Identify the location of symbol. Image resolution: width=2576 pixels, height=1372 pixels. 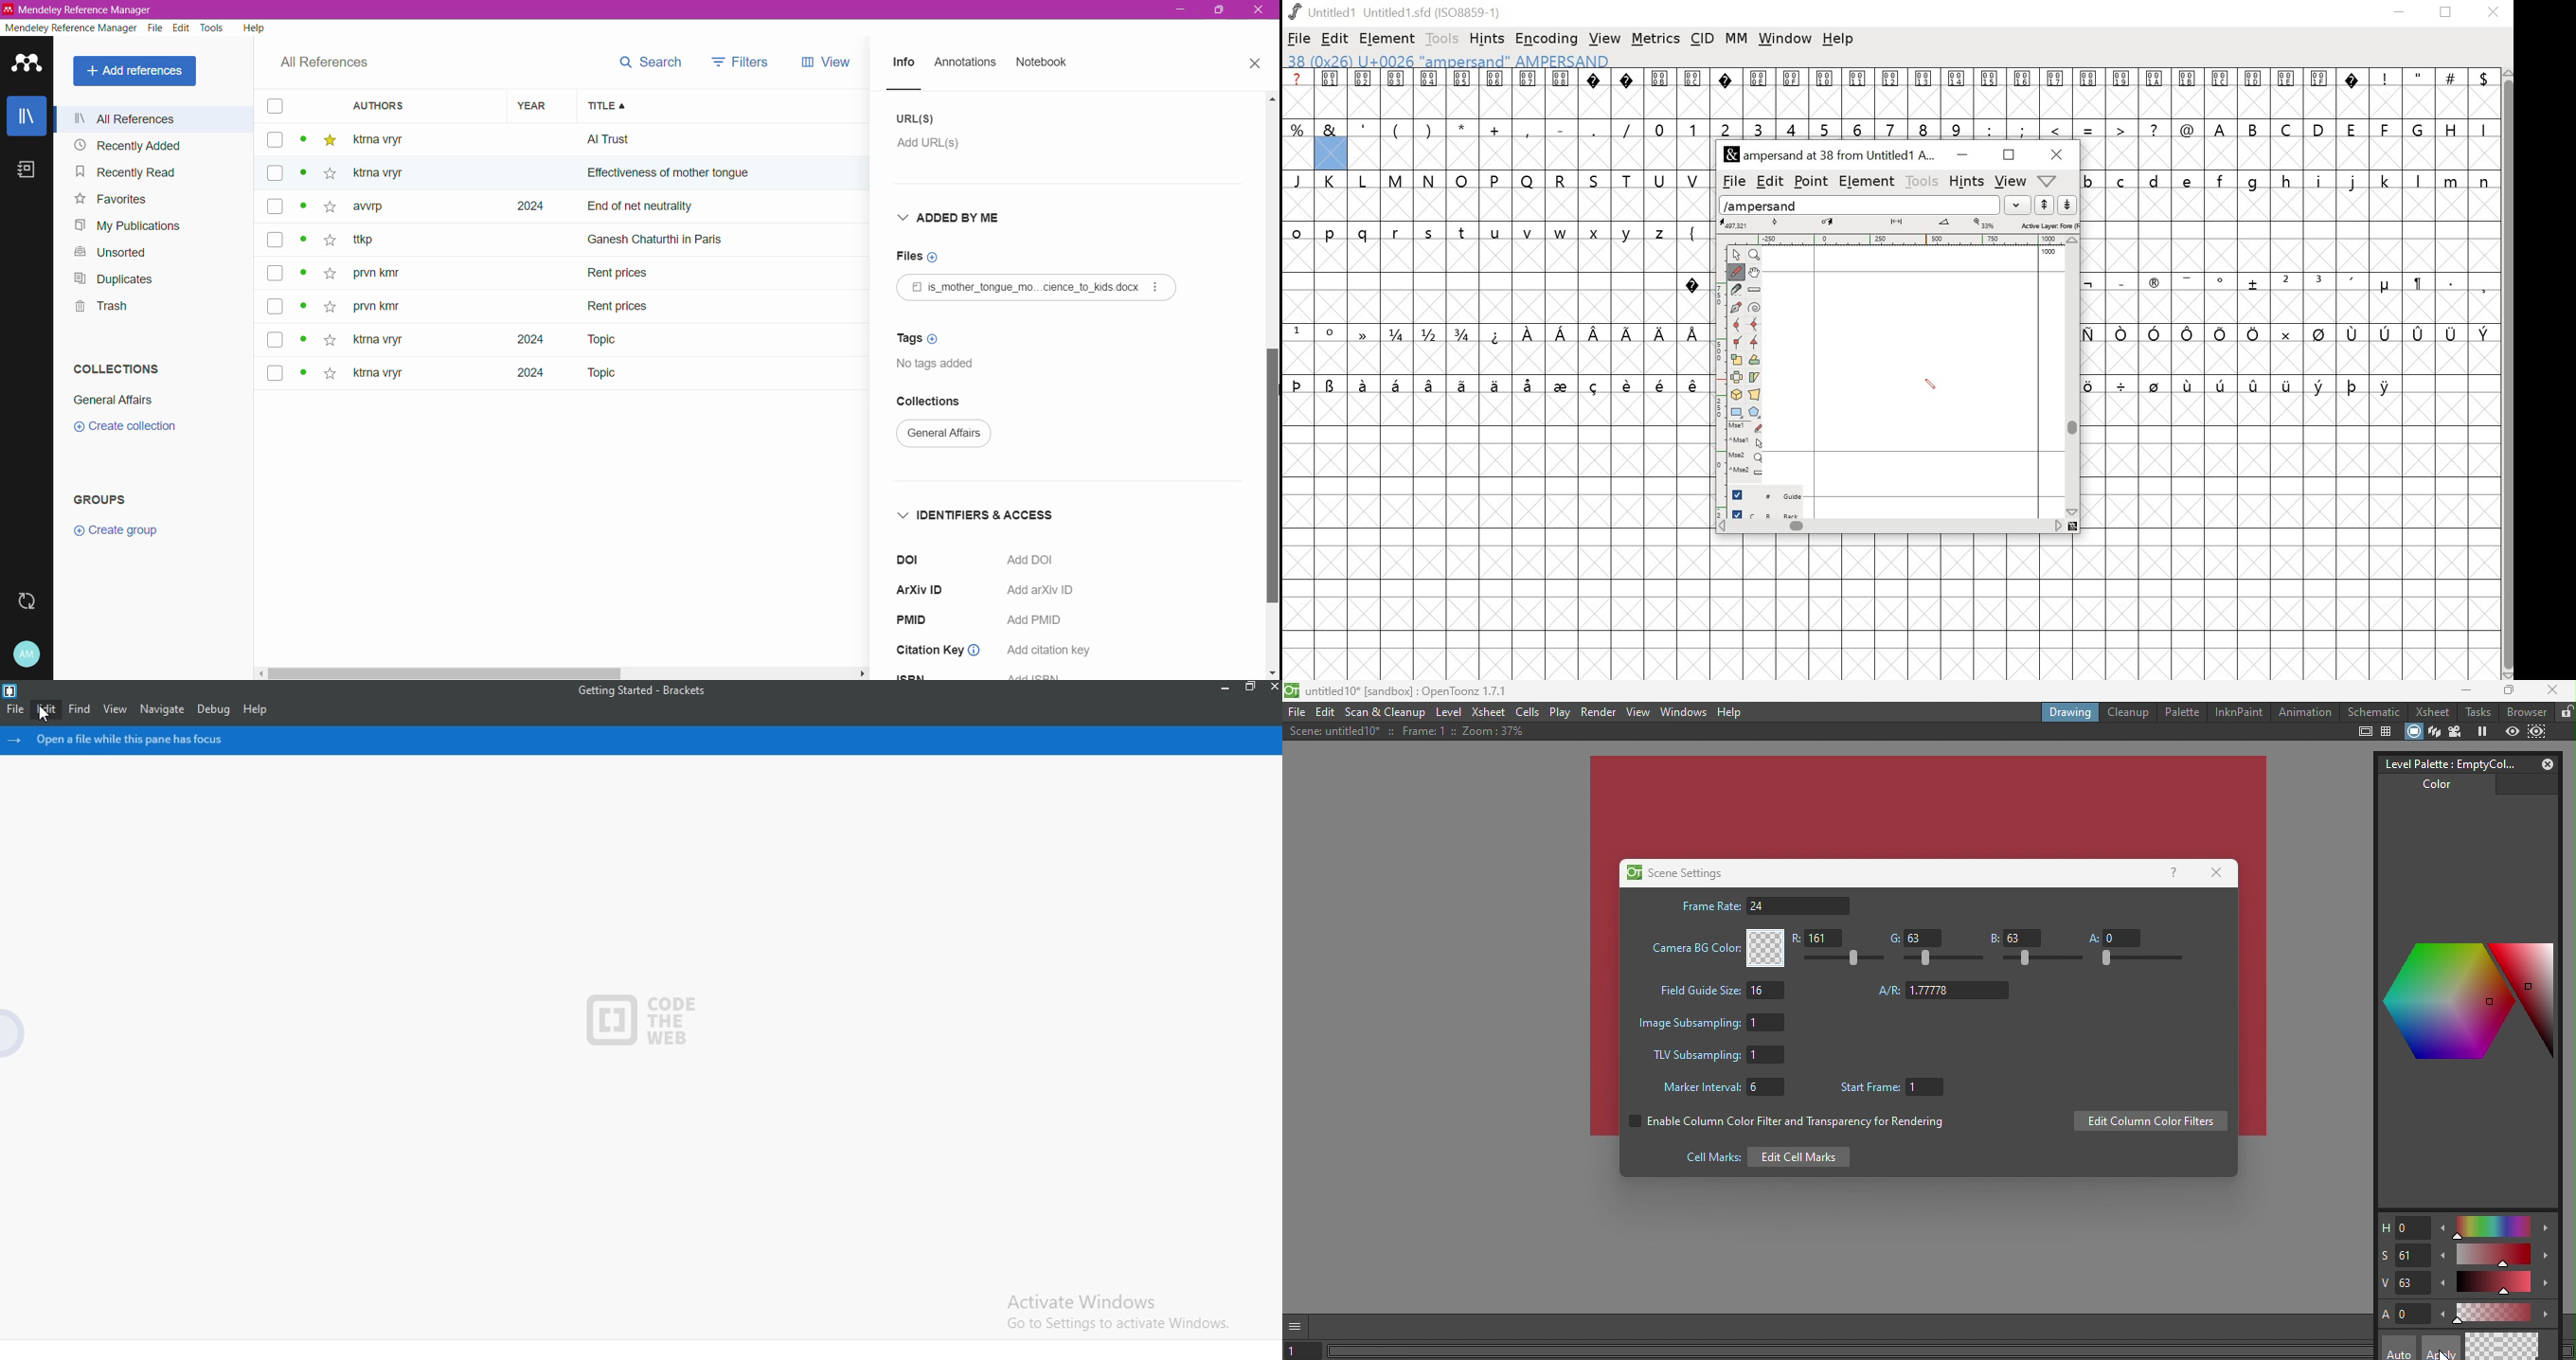
(2388, 386).